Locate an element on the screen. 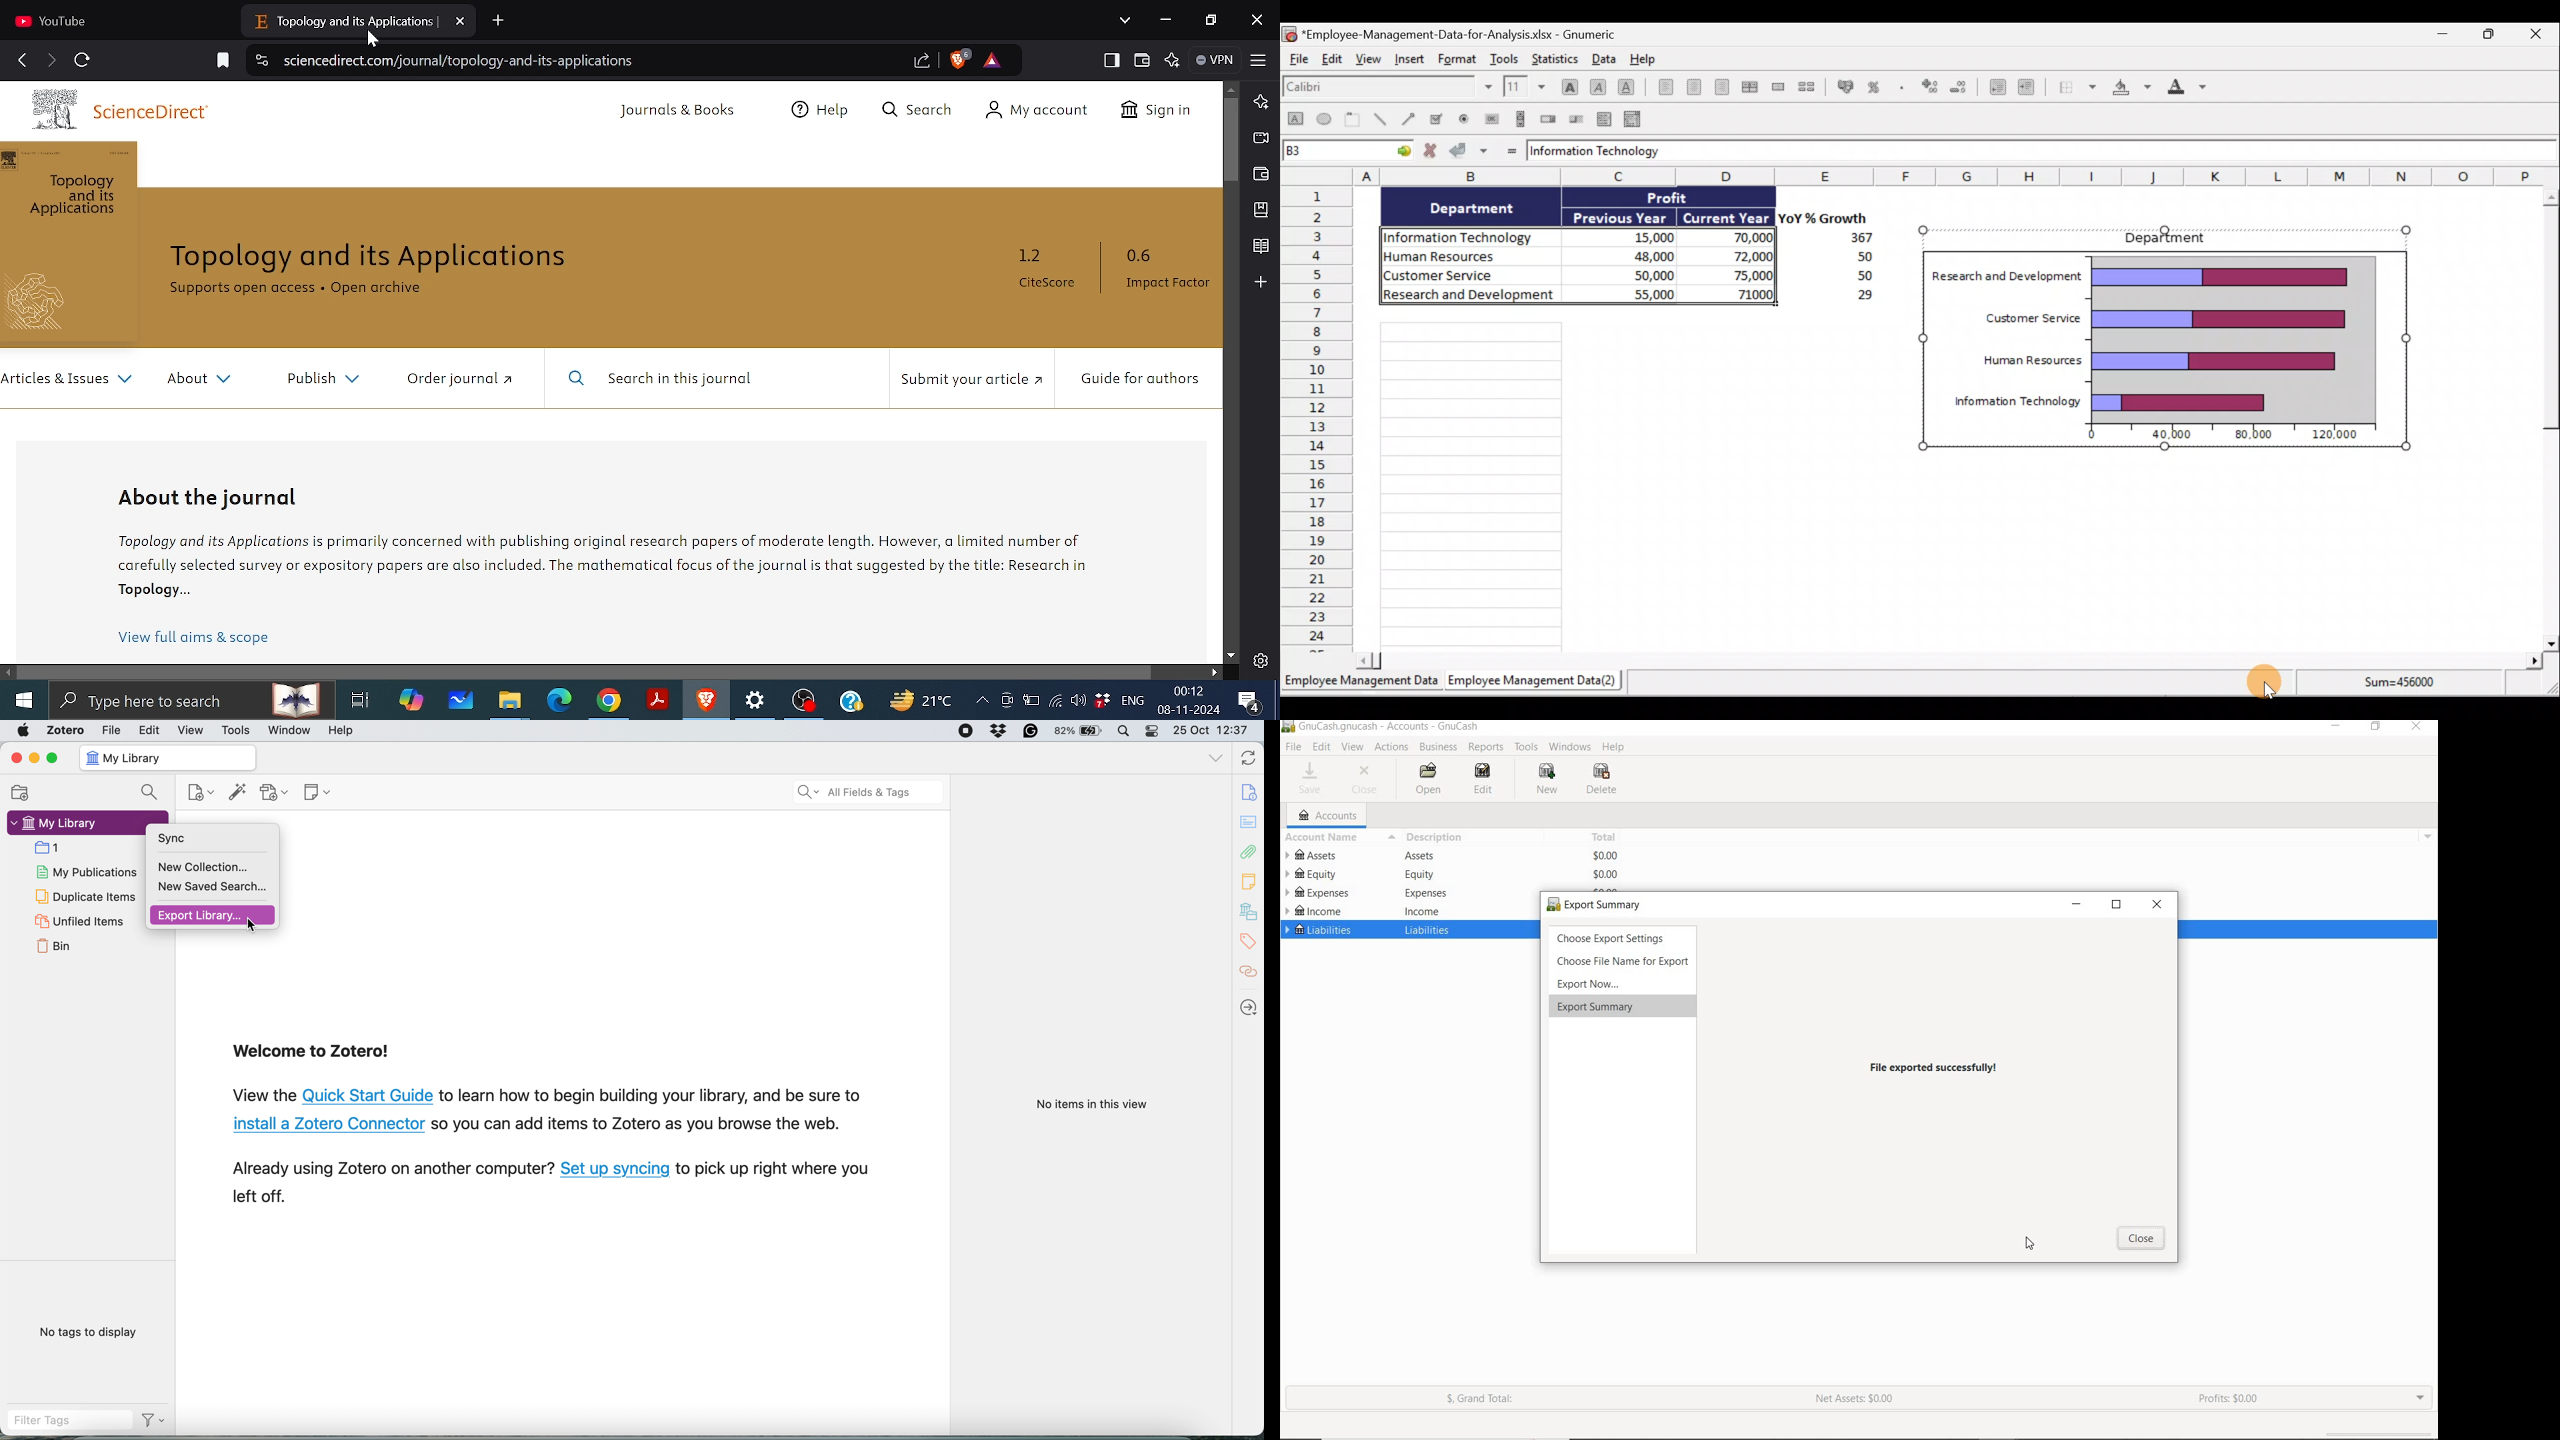 Image resolution: width=2576 pixels, height=1456 pixels. DESCRIPTION is located at coordinates (1431, 838).